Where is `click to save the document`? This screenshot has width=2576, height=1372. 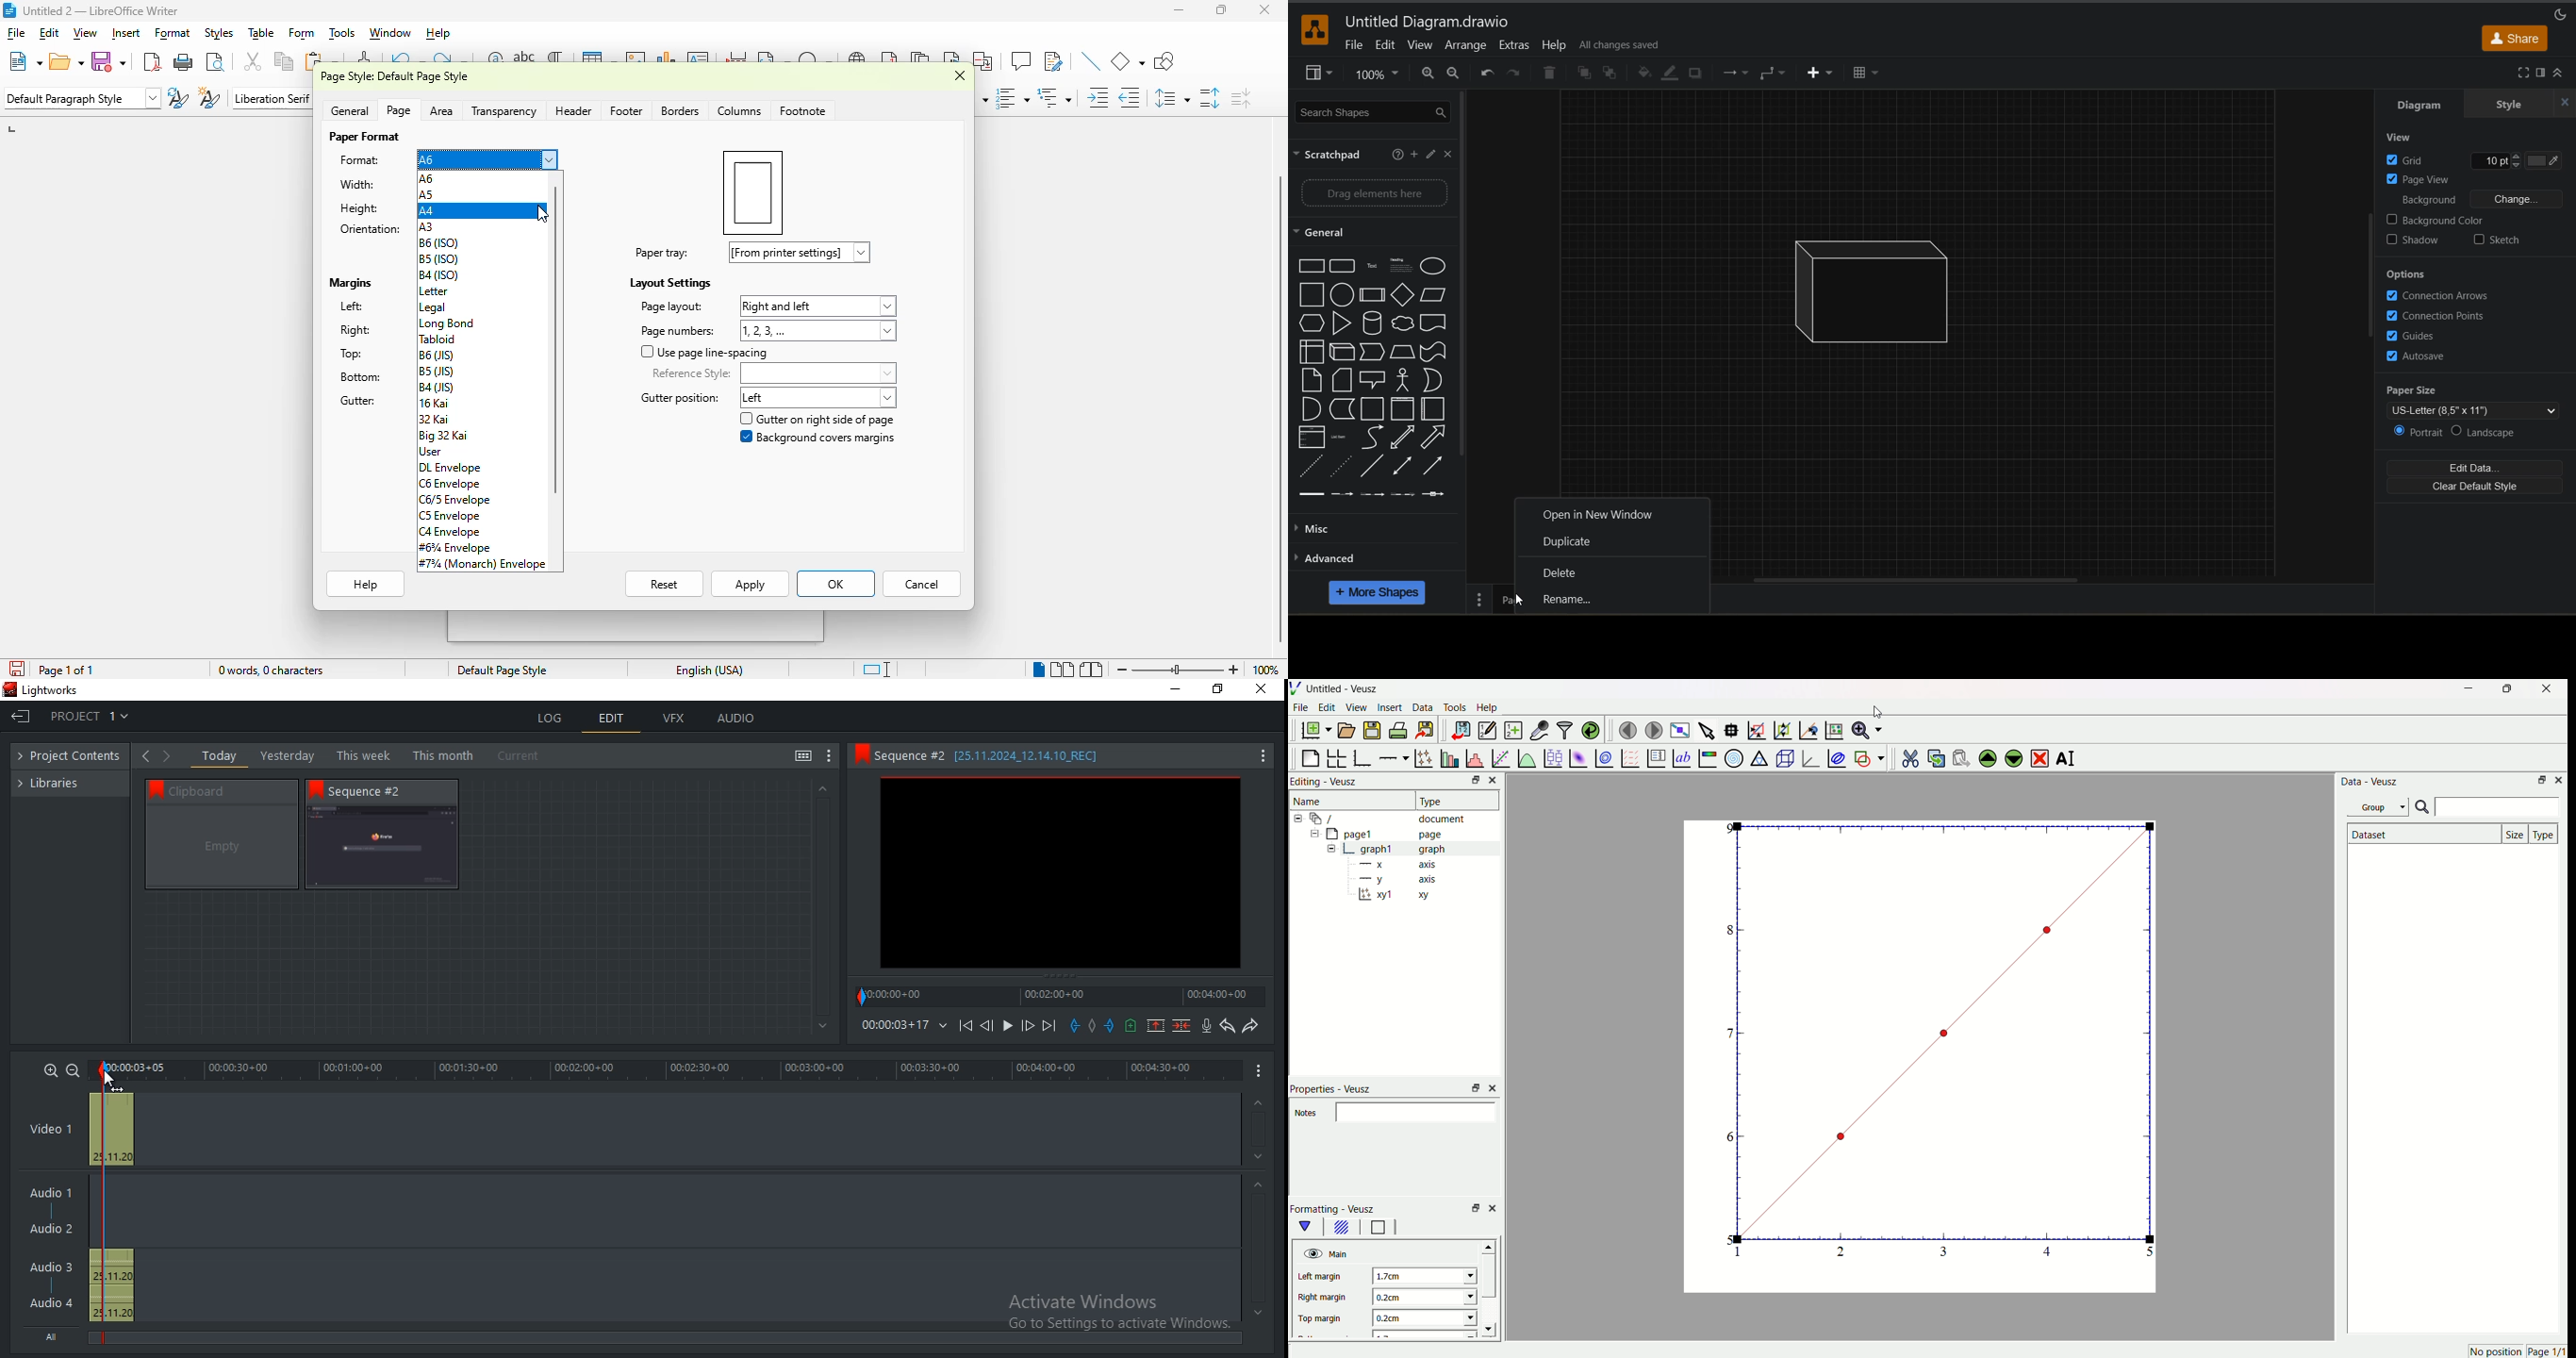
click to save the document is located at coordinates (18, 669).